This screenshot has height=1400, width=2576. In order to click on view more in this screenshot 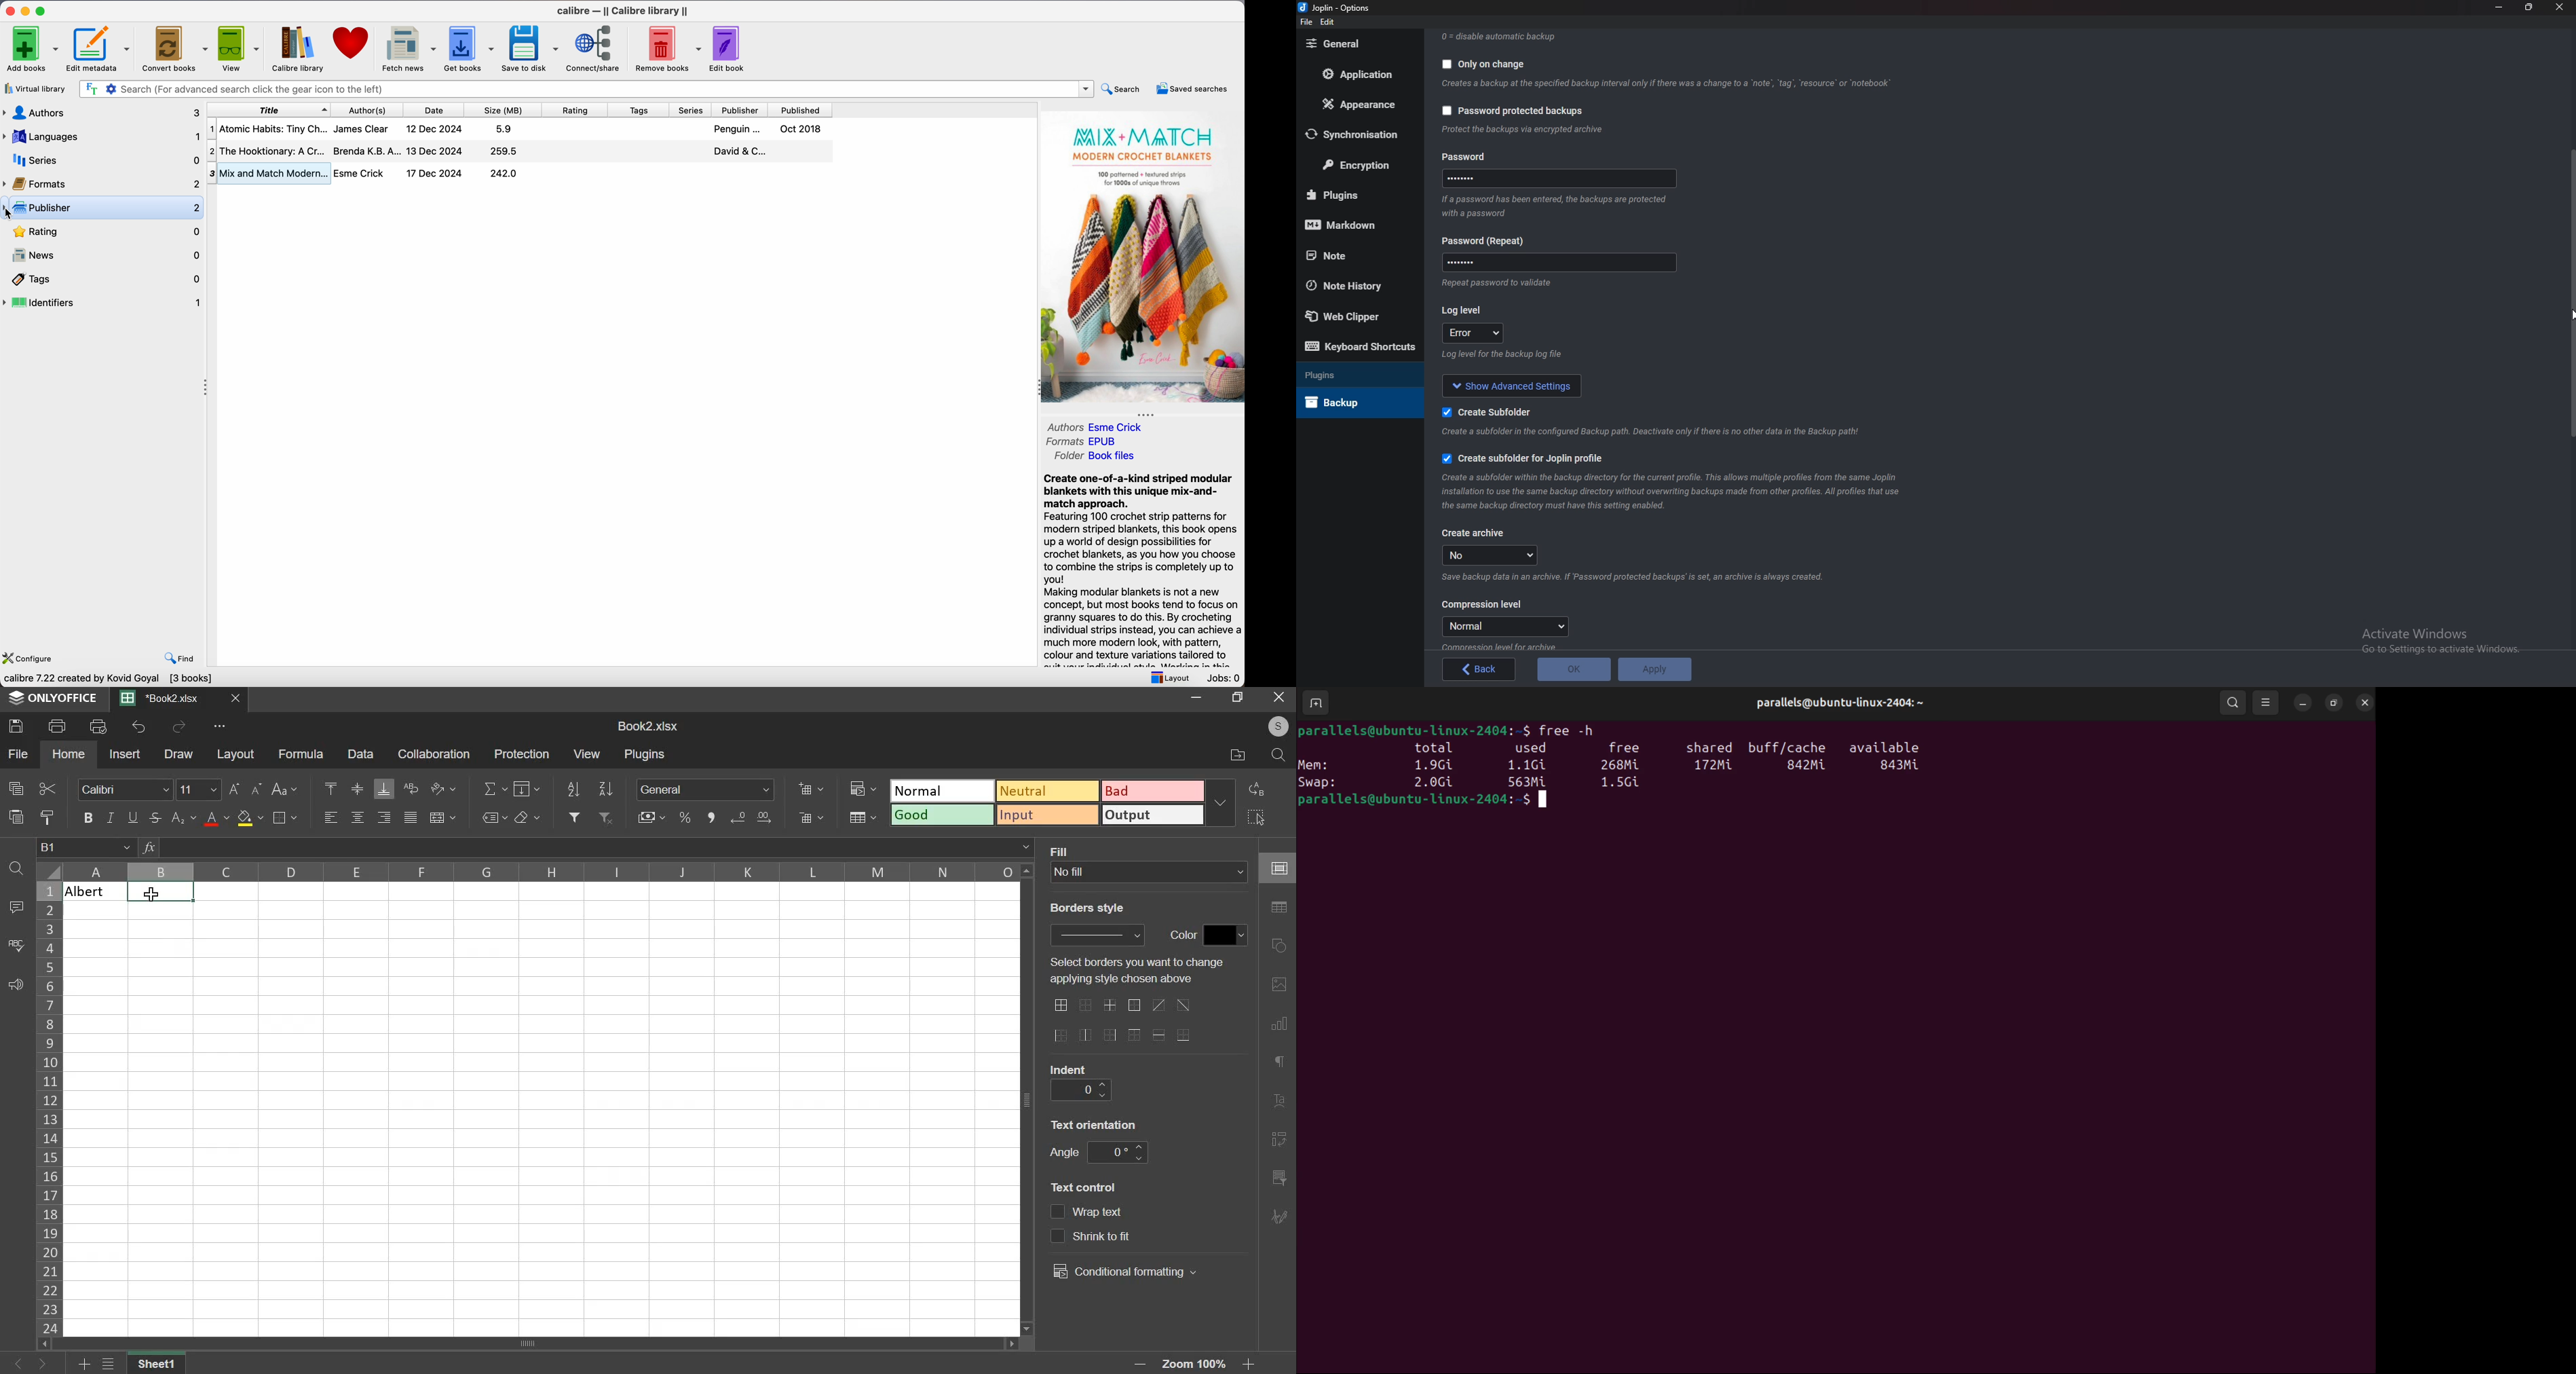, I will do `click(221, 726)`.